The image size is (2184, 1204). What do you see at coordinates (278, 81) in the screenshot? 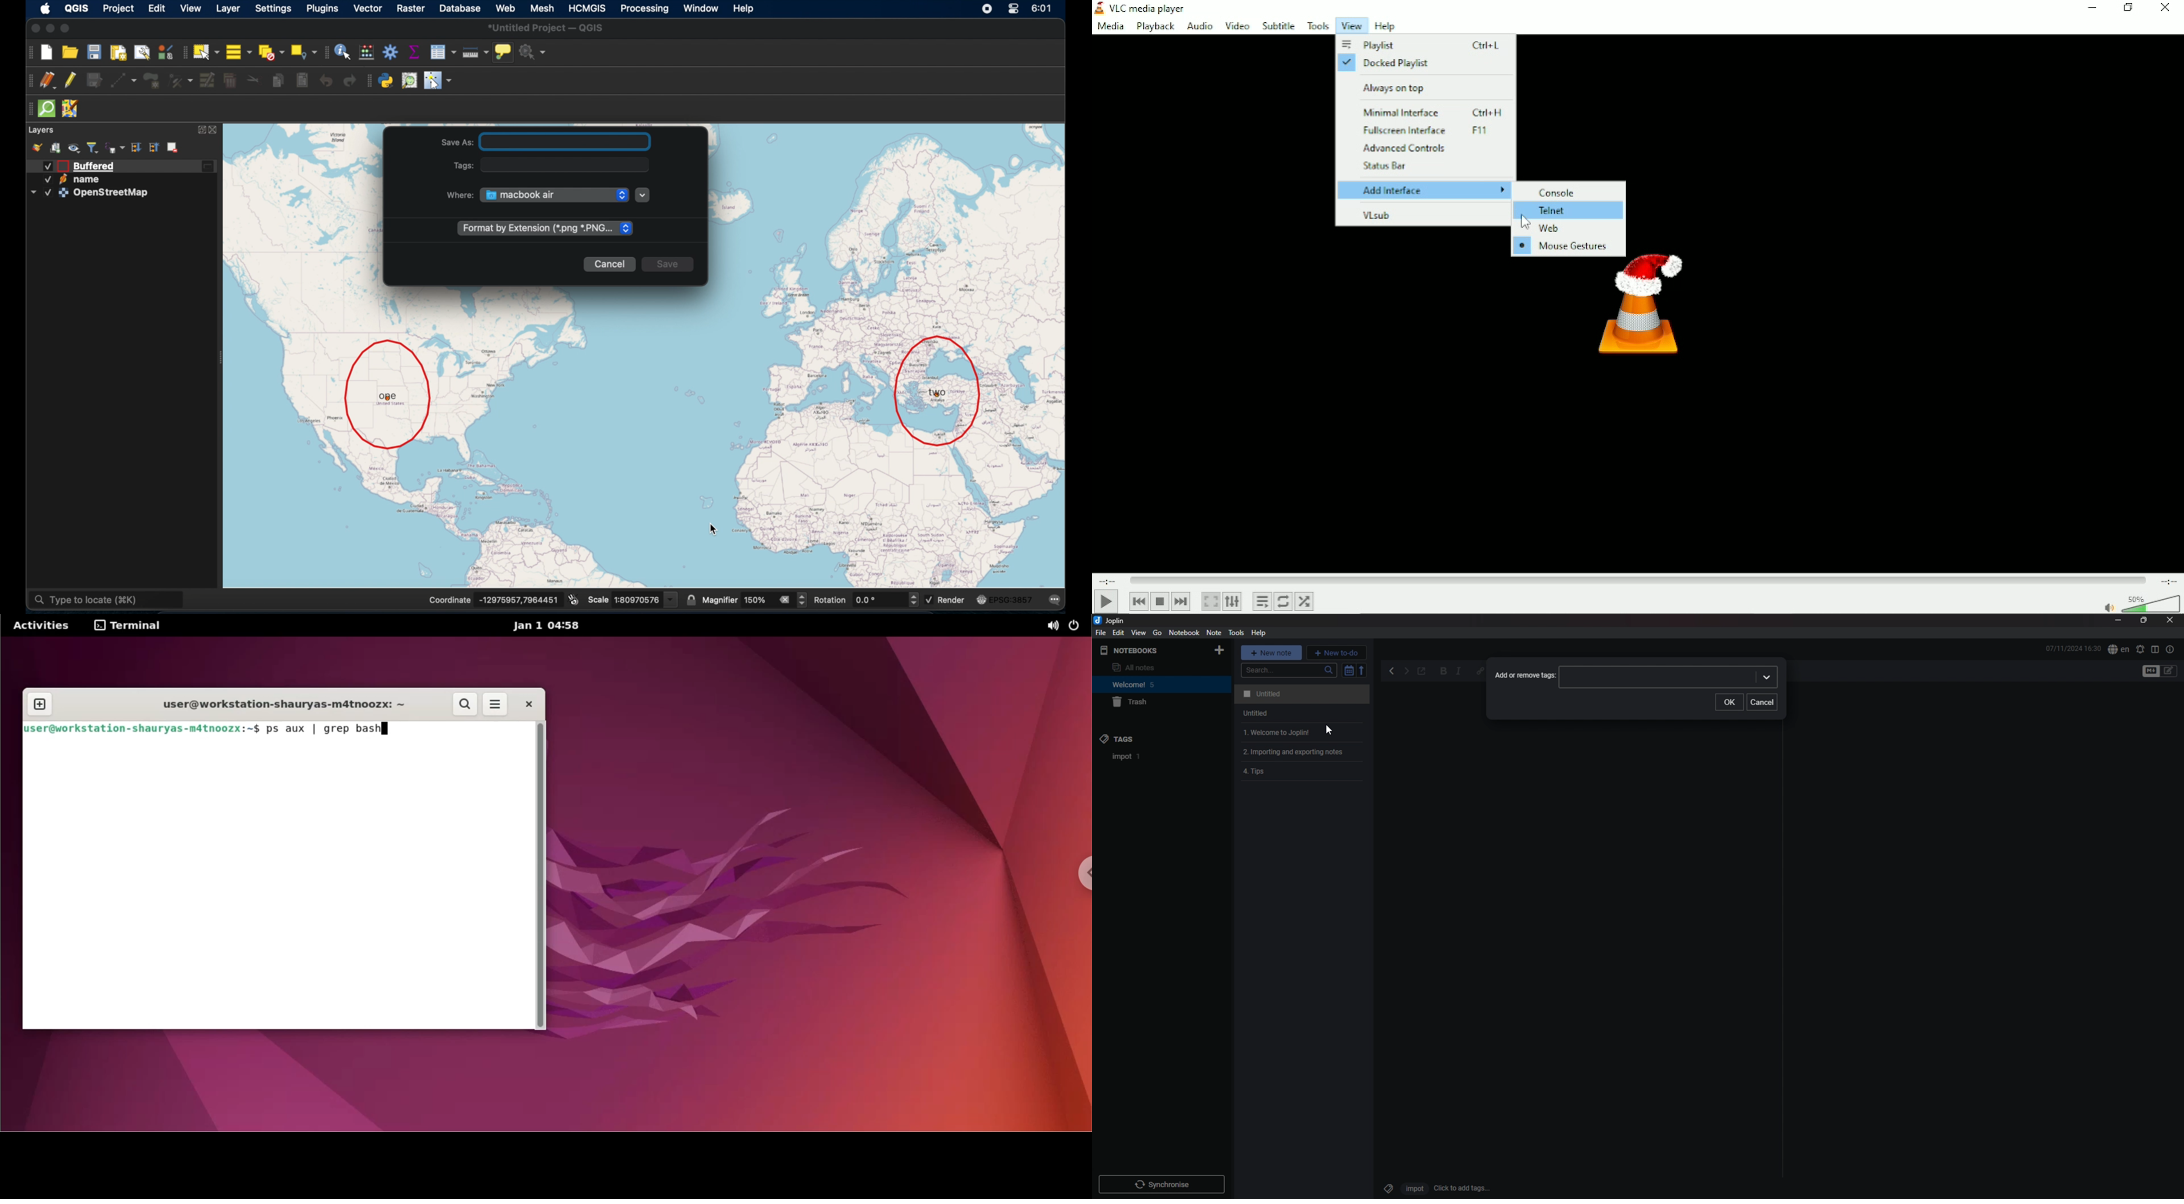
I see `copy features` at bounding box center [278, 81].